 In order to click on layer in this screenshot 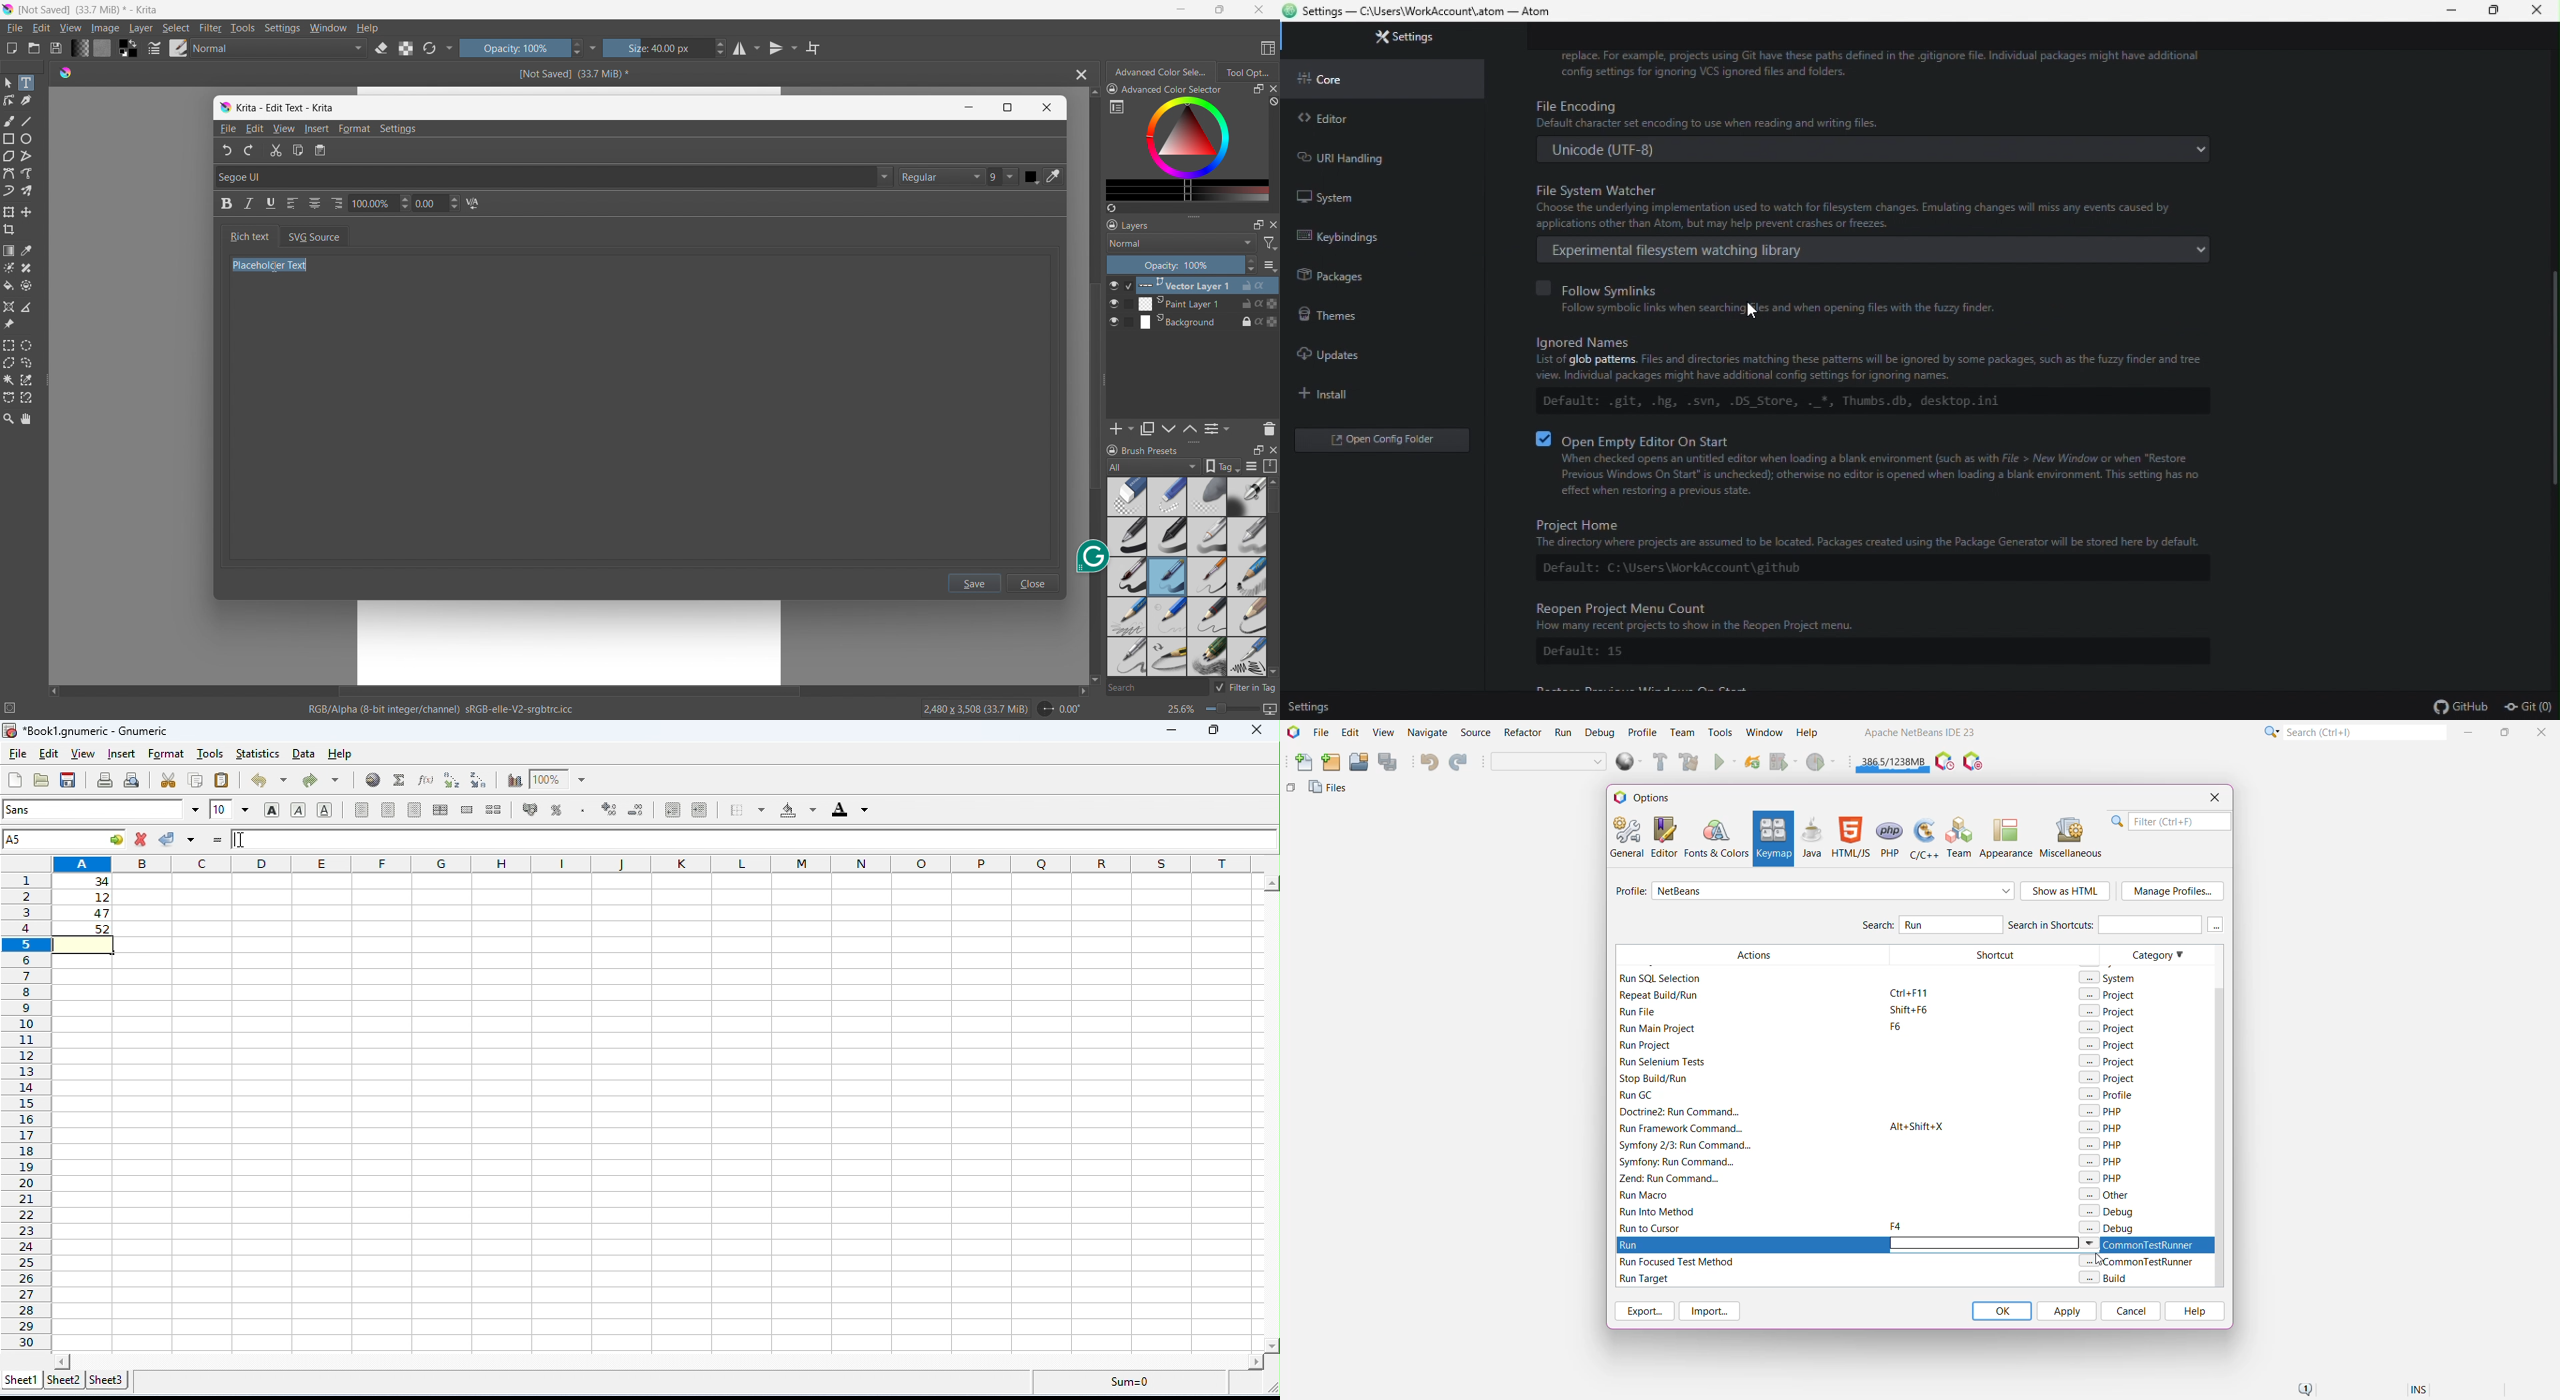, I will do `click(141, 28)`.